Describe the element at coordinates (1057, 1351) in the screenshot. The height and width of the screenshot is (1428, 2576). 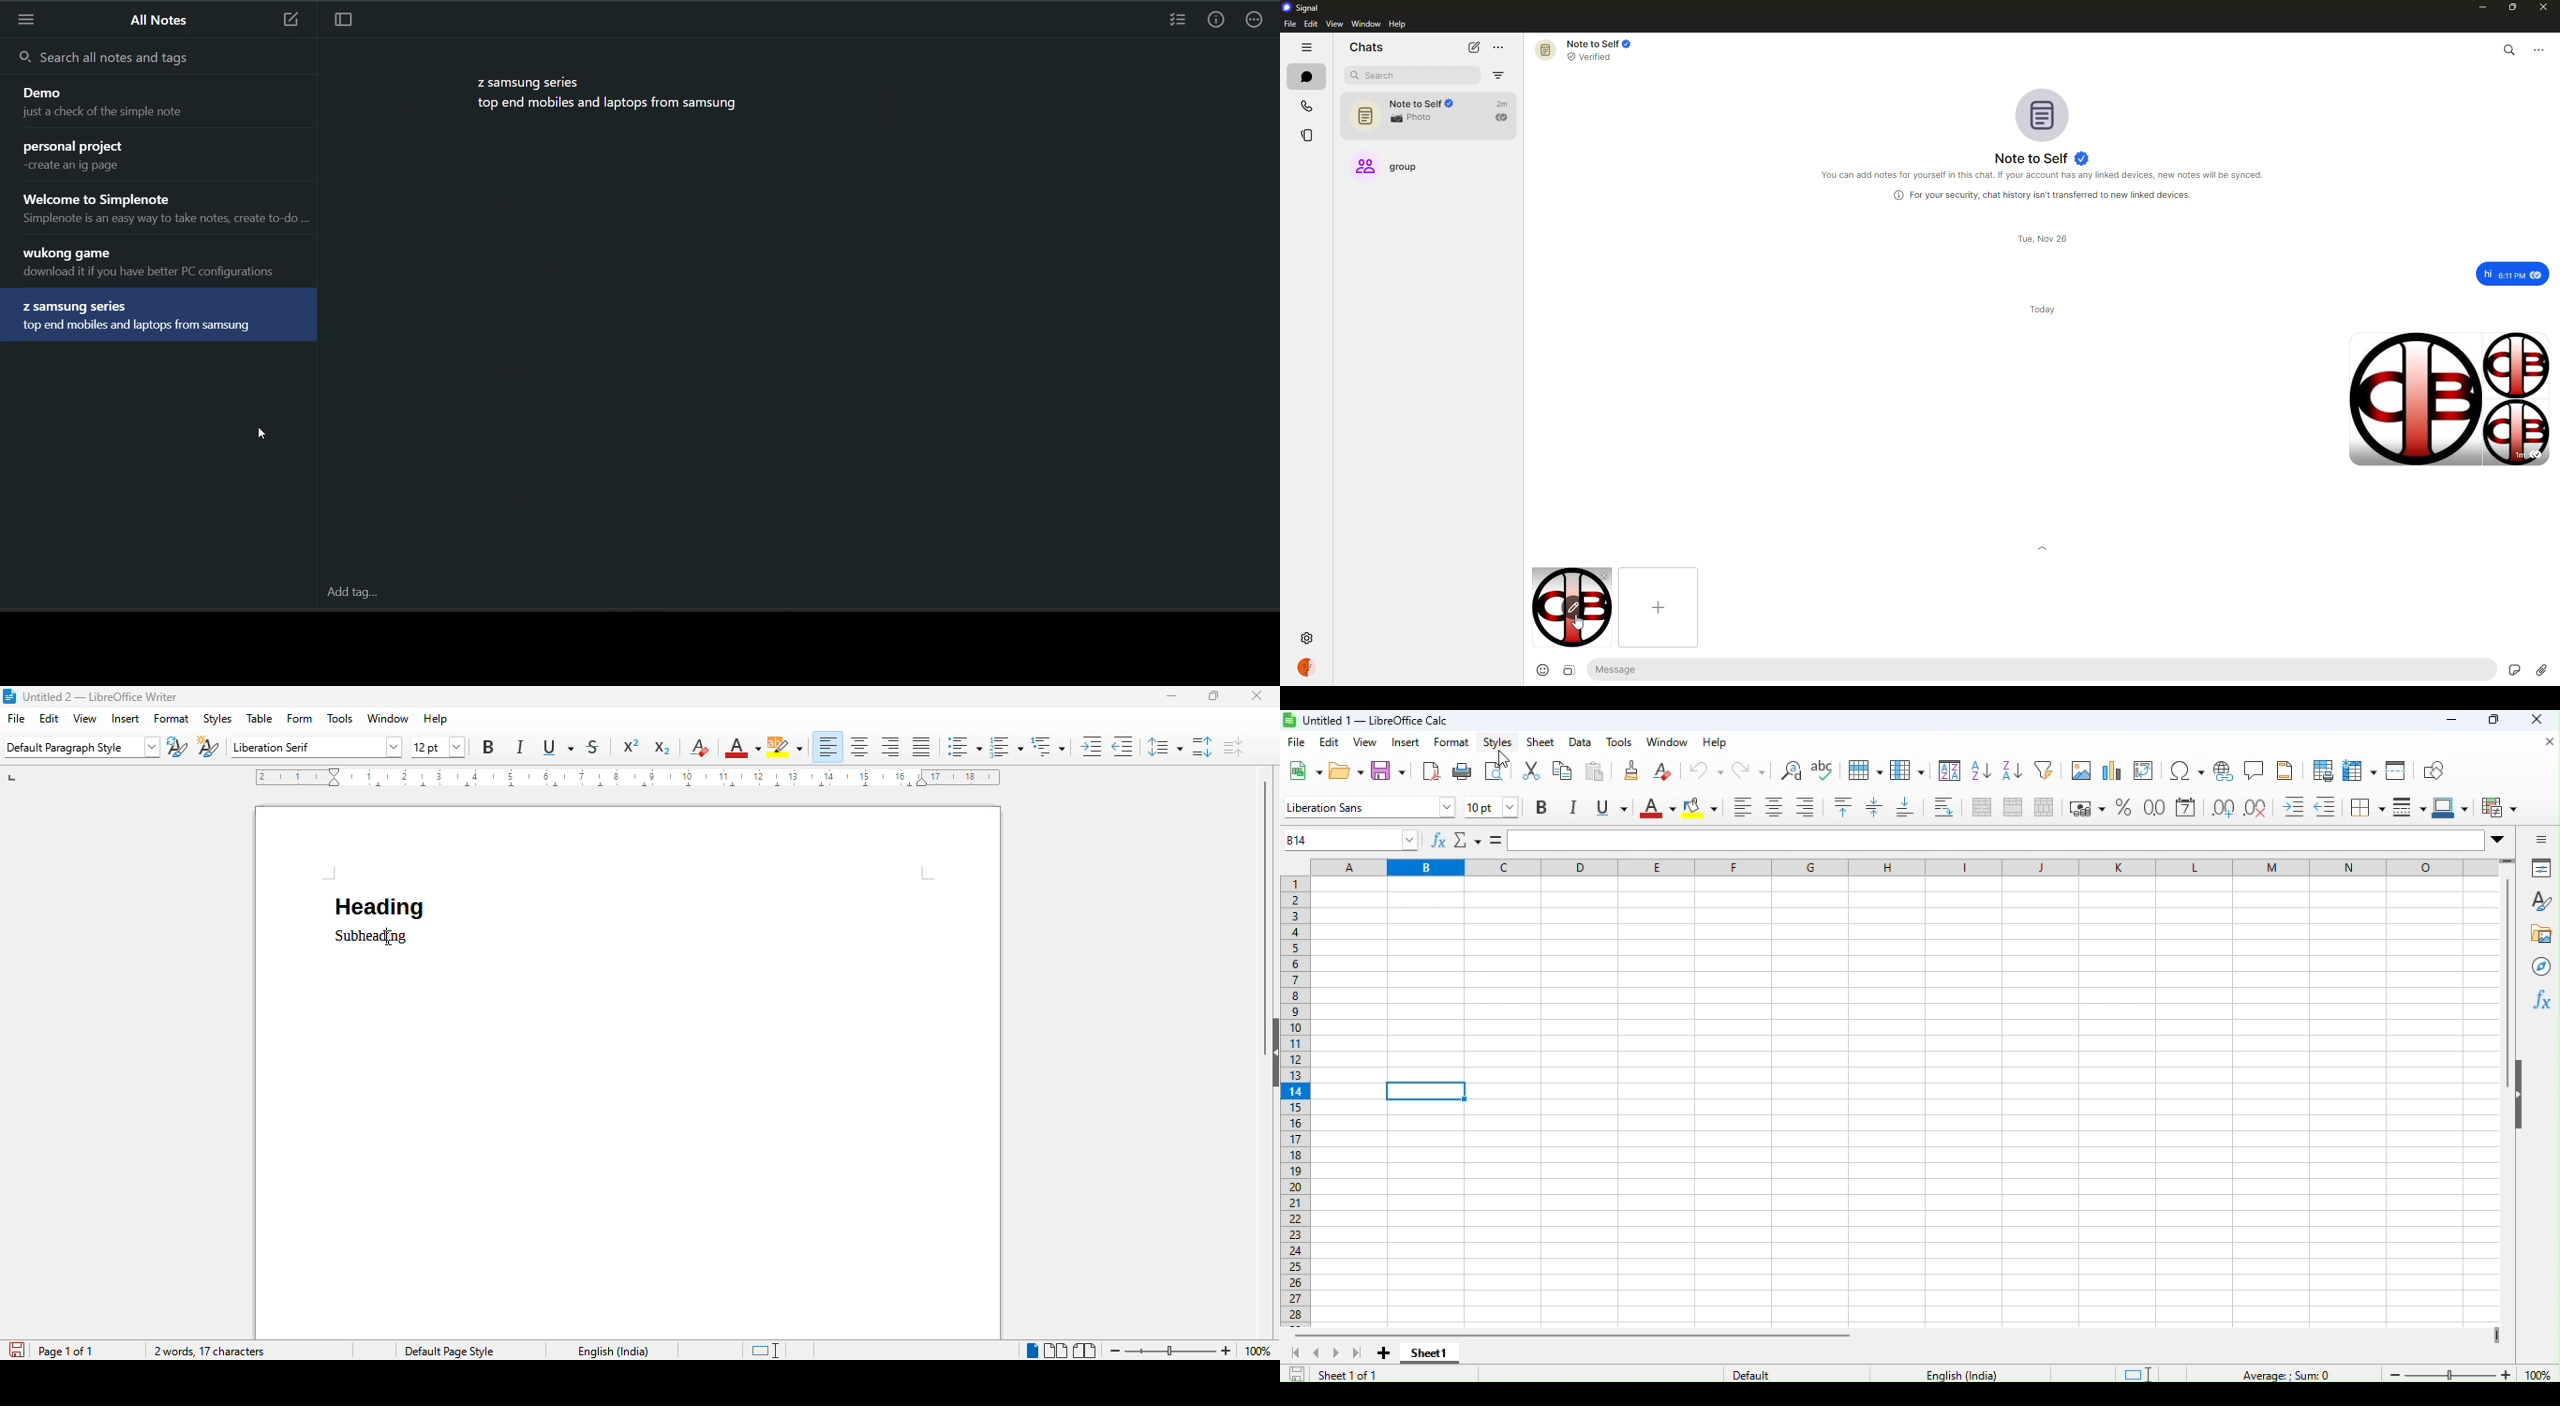
I see `multi-page view` at that location.